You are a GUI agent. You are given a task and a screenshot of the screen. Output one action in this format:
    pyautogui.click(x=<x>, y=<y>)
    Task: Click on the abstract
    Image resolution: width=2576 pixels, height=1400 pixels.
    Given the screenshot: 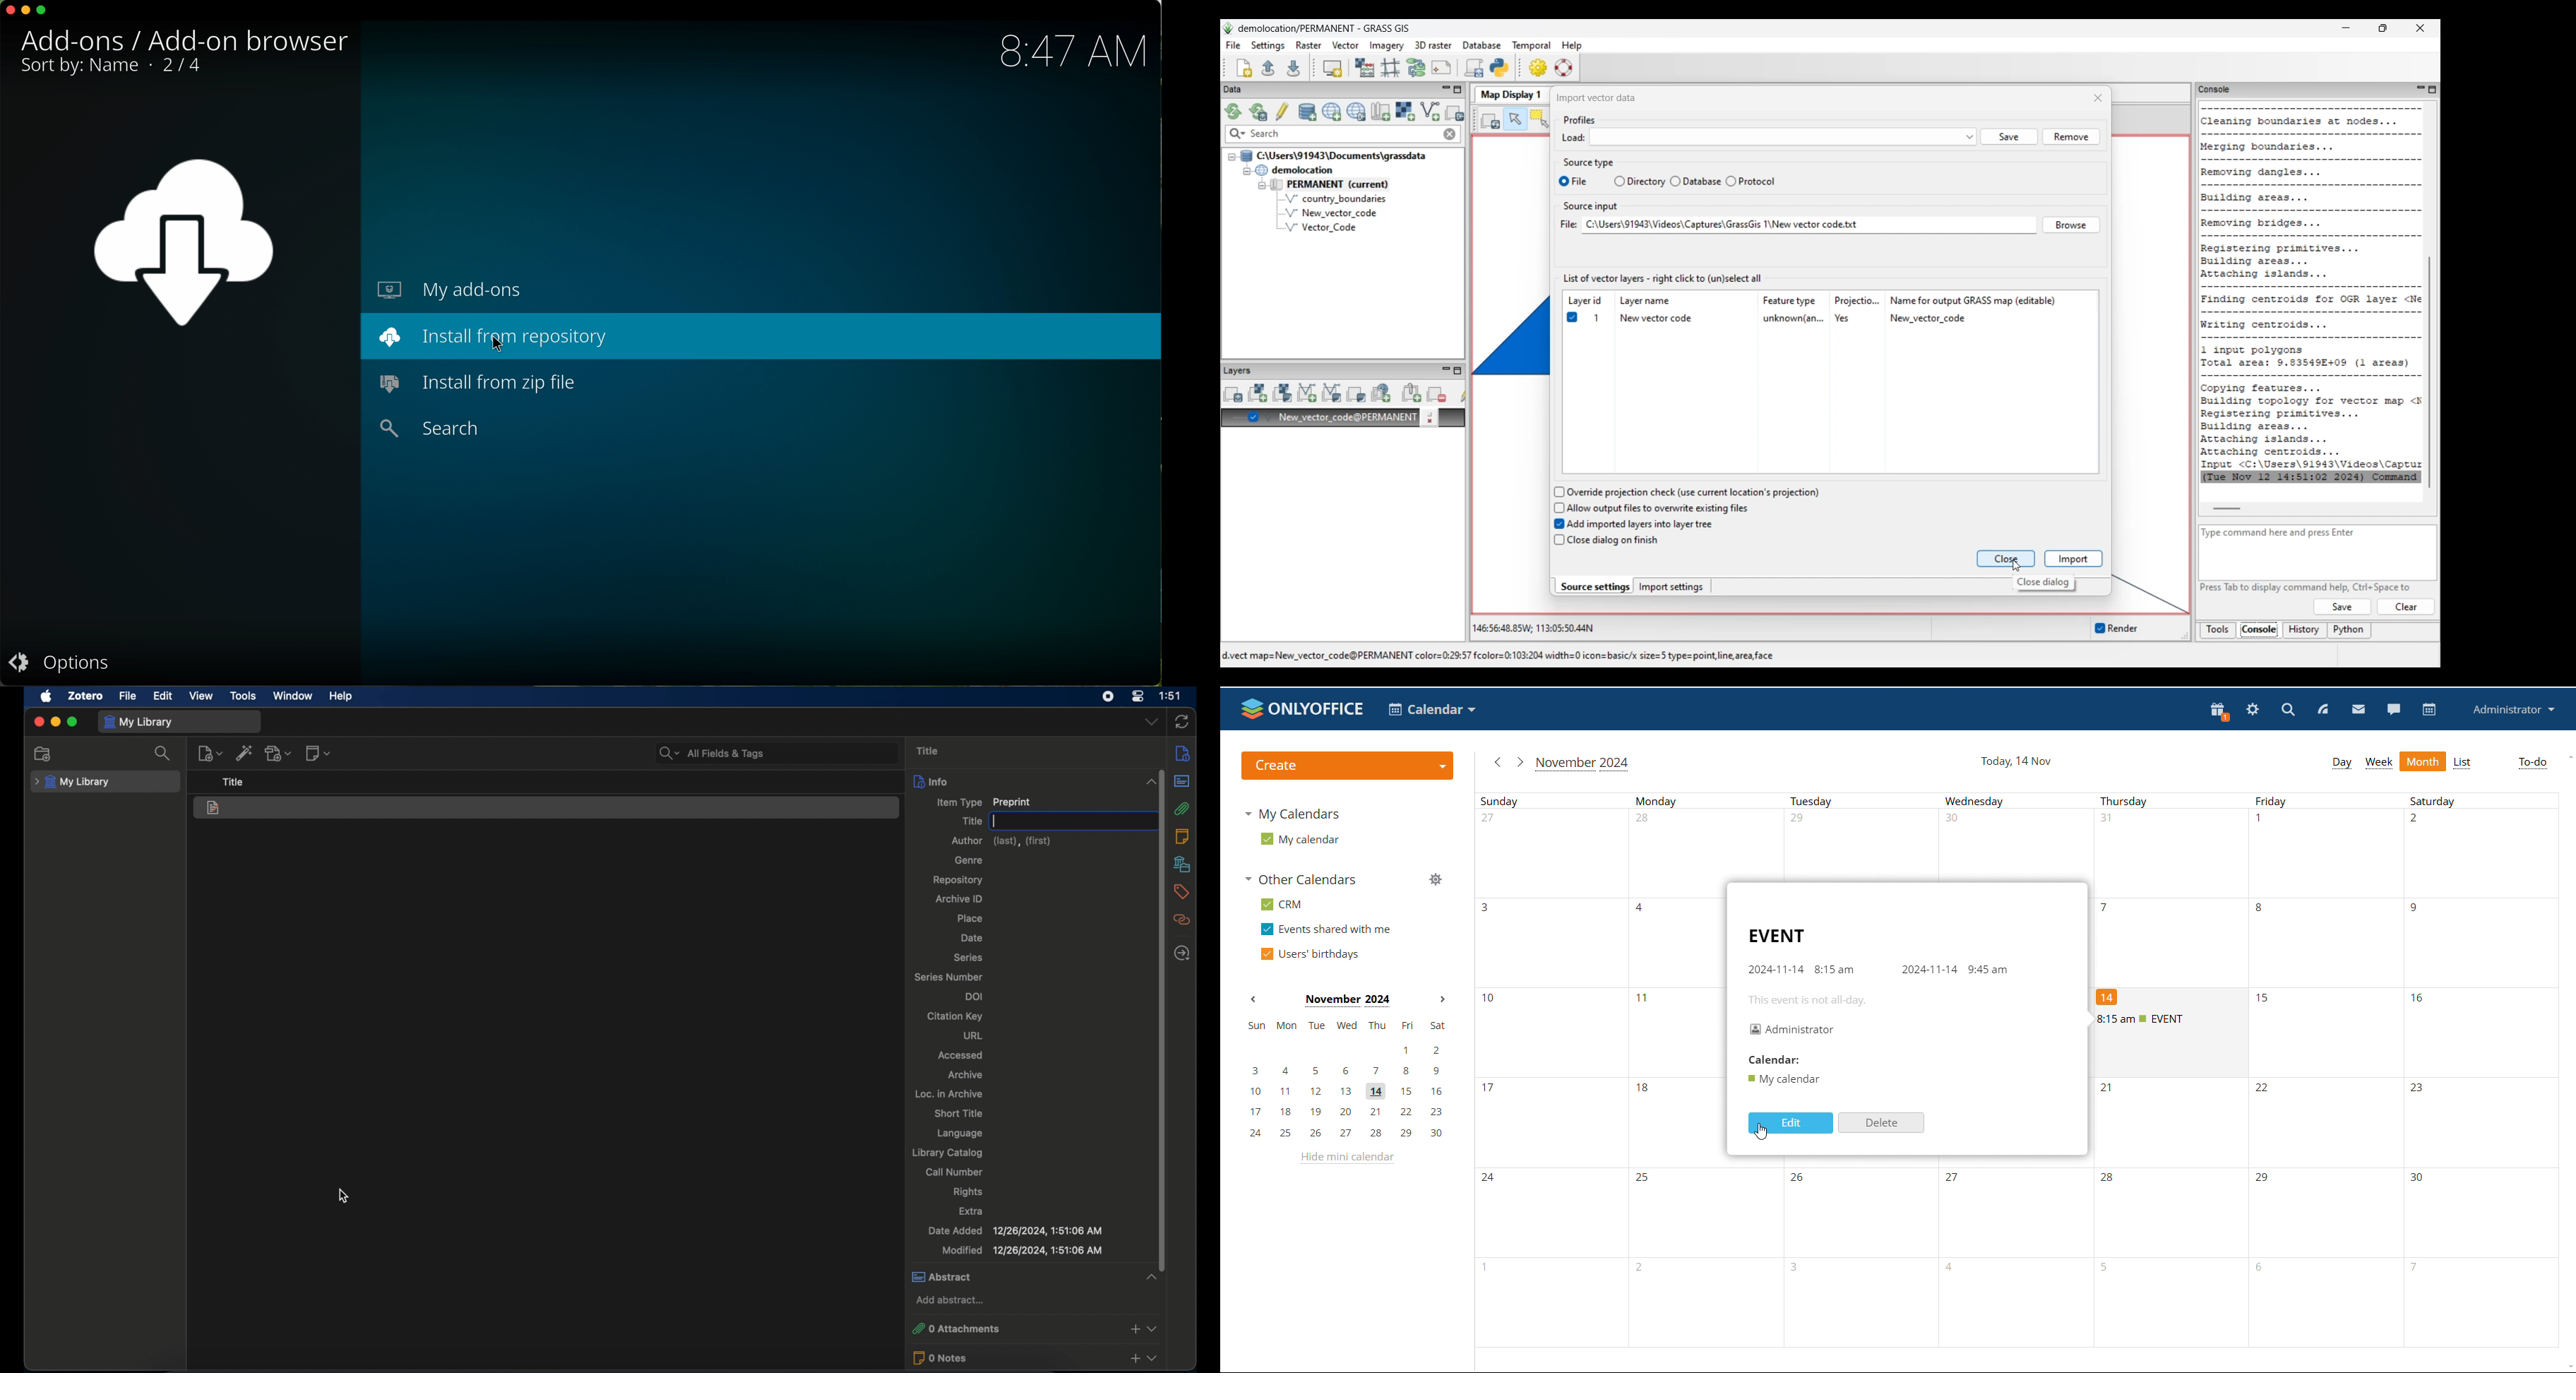 What is the action you would take?
    pyautogui.click(x=1182, y=781)
    